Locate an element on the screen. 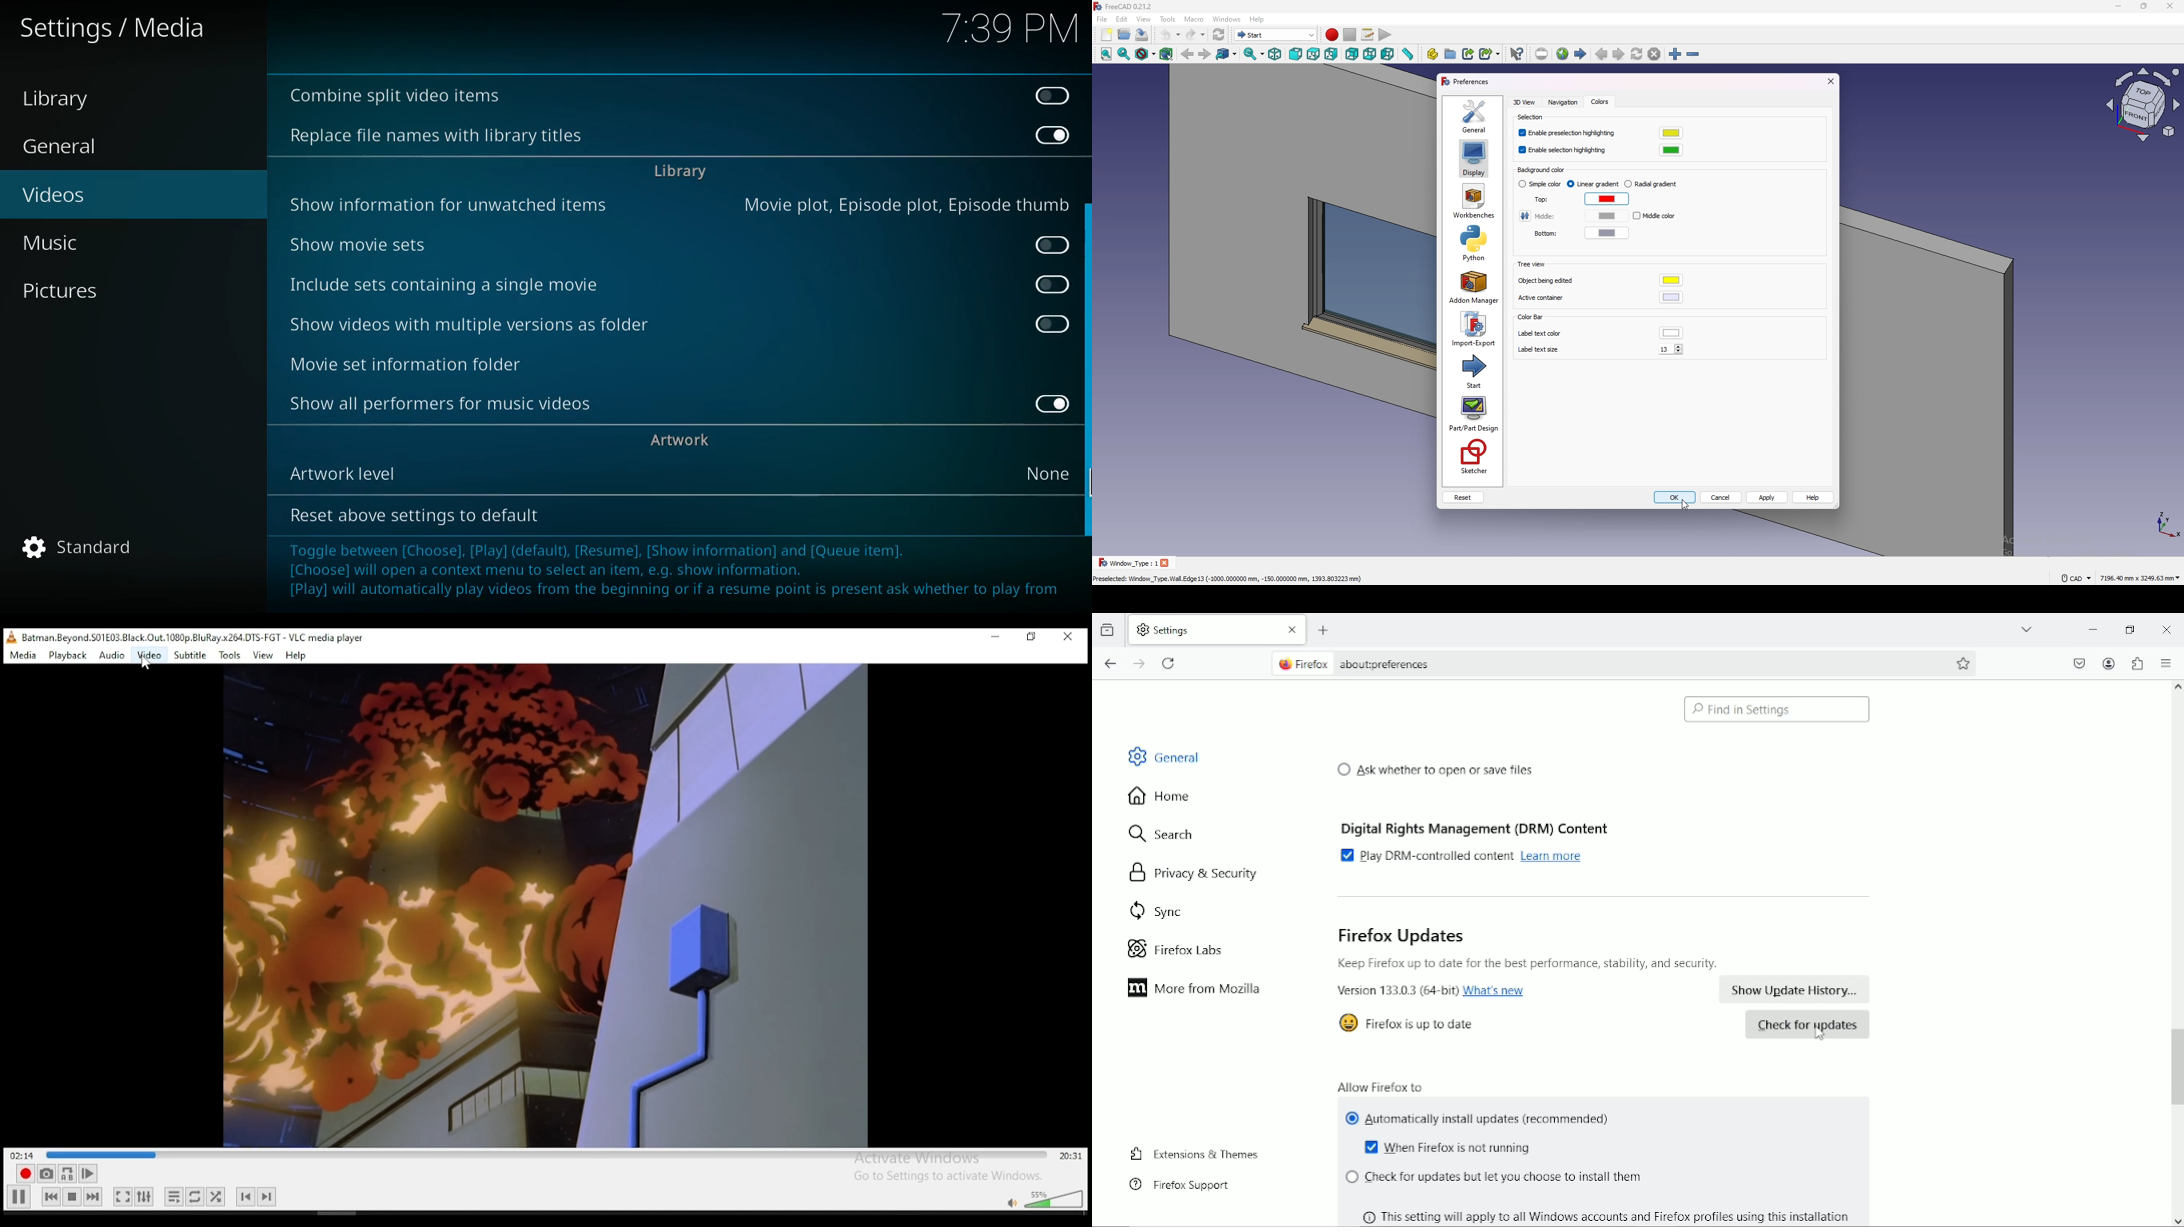  library is located at coordinates (680, 174).